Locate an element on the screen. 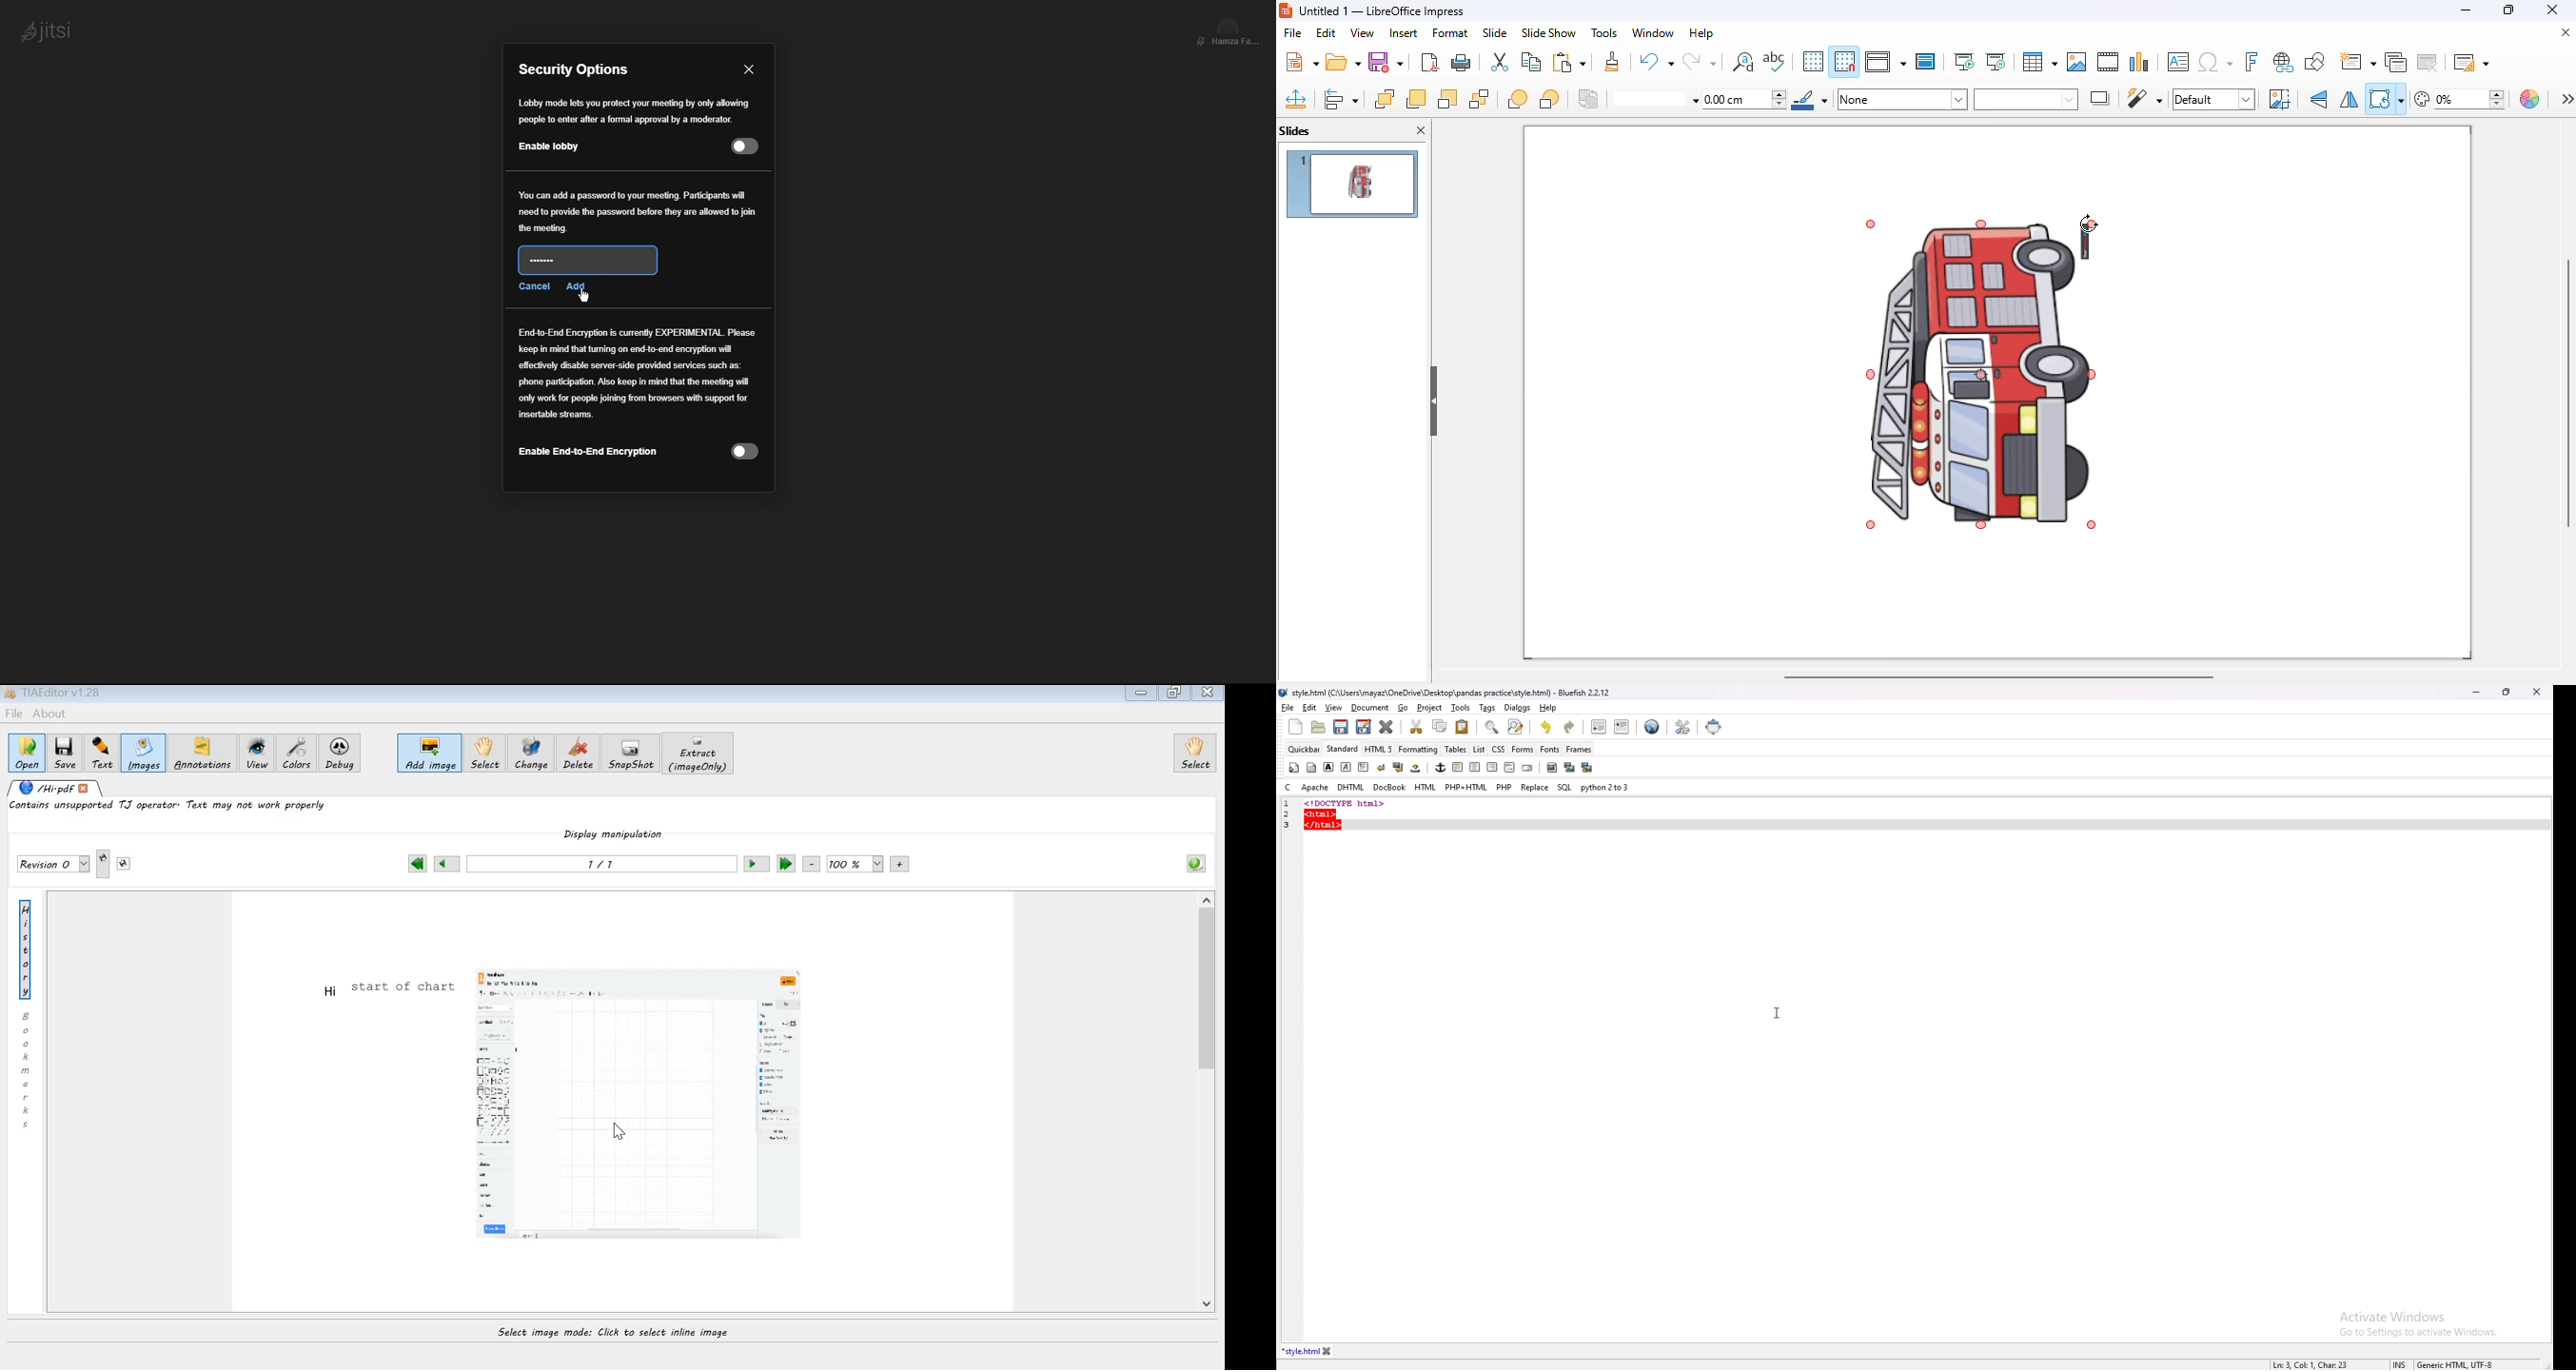 This screenshot has width=2576, height=1372. php is located at coordinates (1504, 787).